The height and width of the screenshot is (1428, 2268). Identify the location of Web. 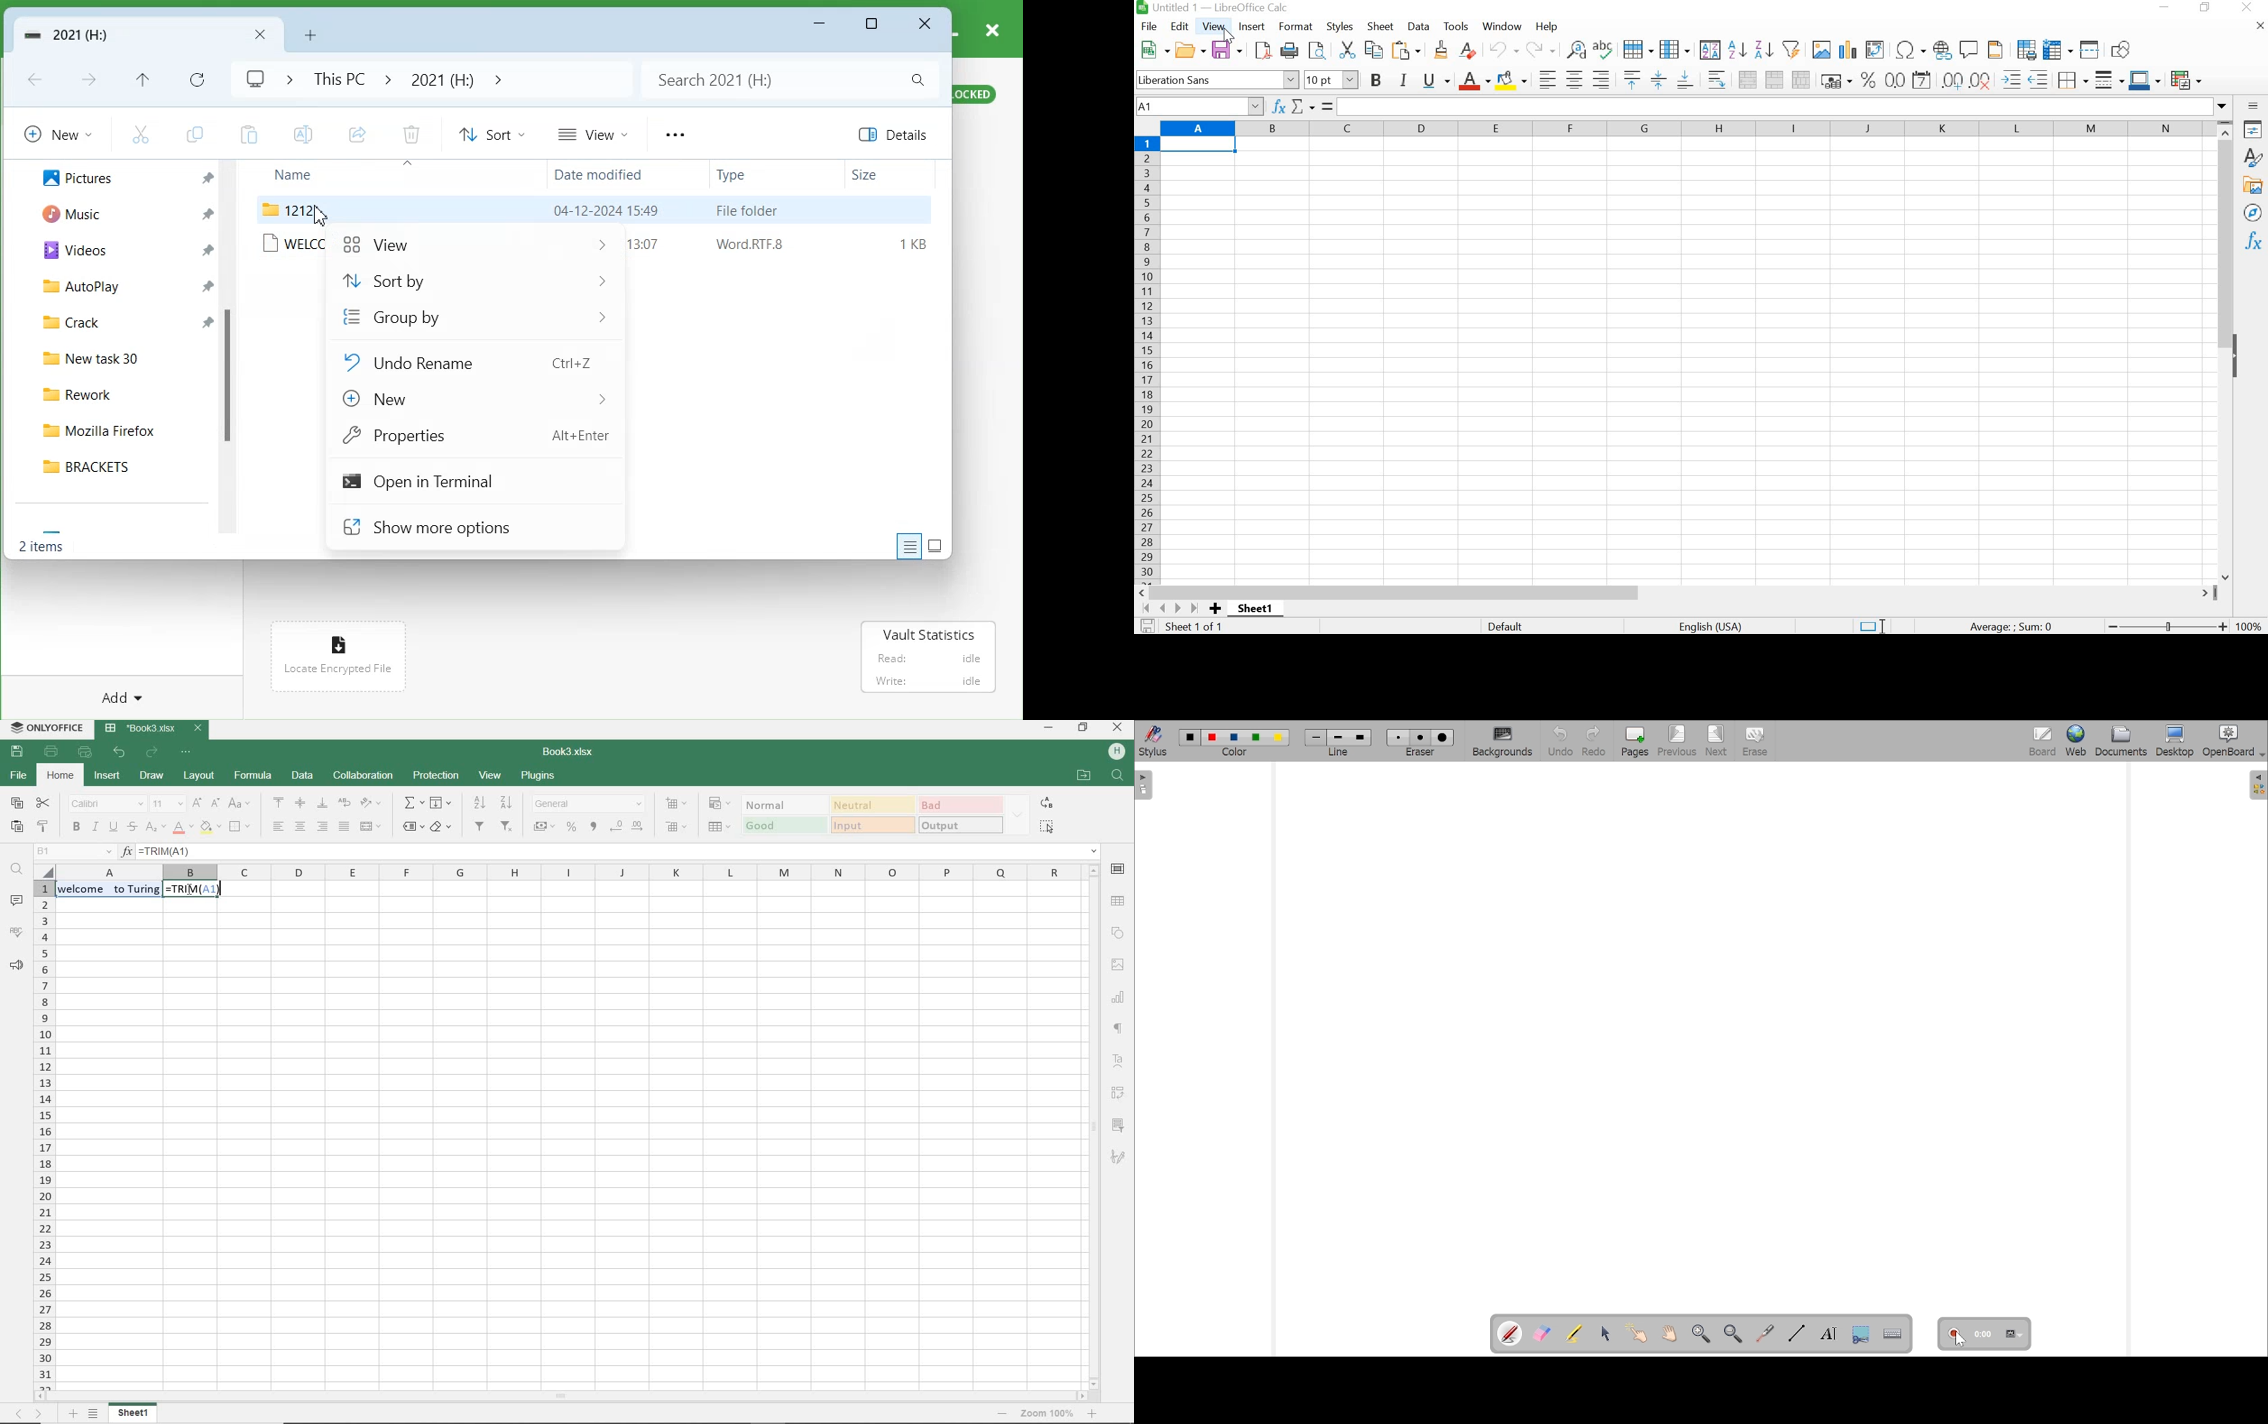
(2072, 740).